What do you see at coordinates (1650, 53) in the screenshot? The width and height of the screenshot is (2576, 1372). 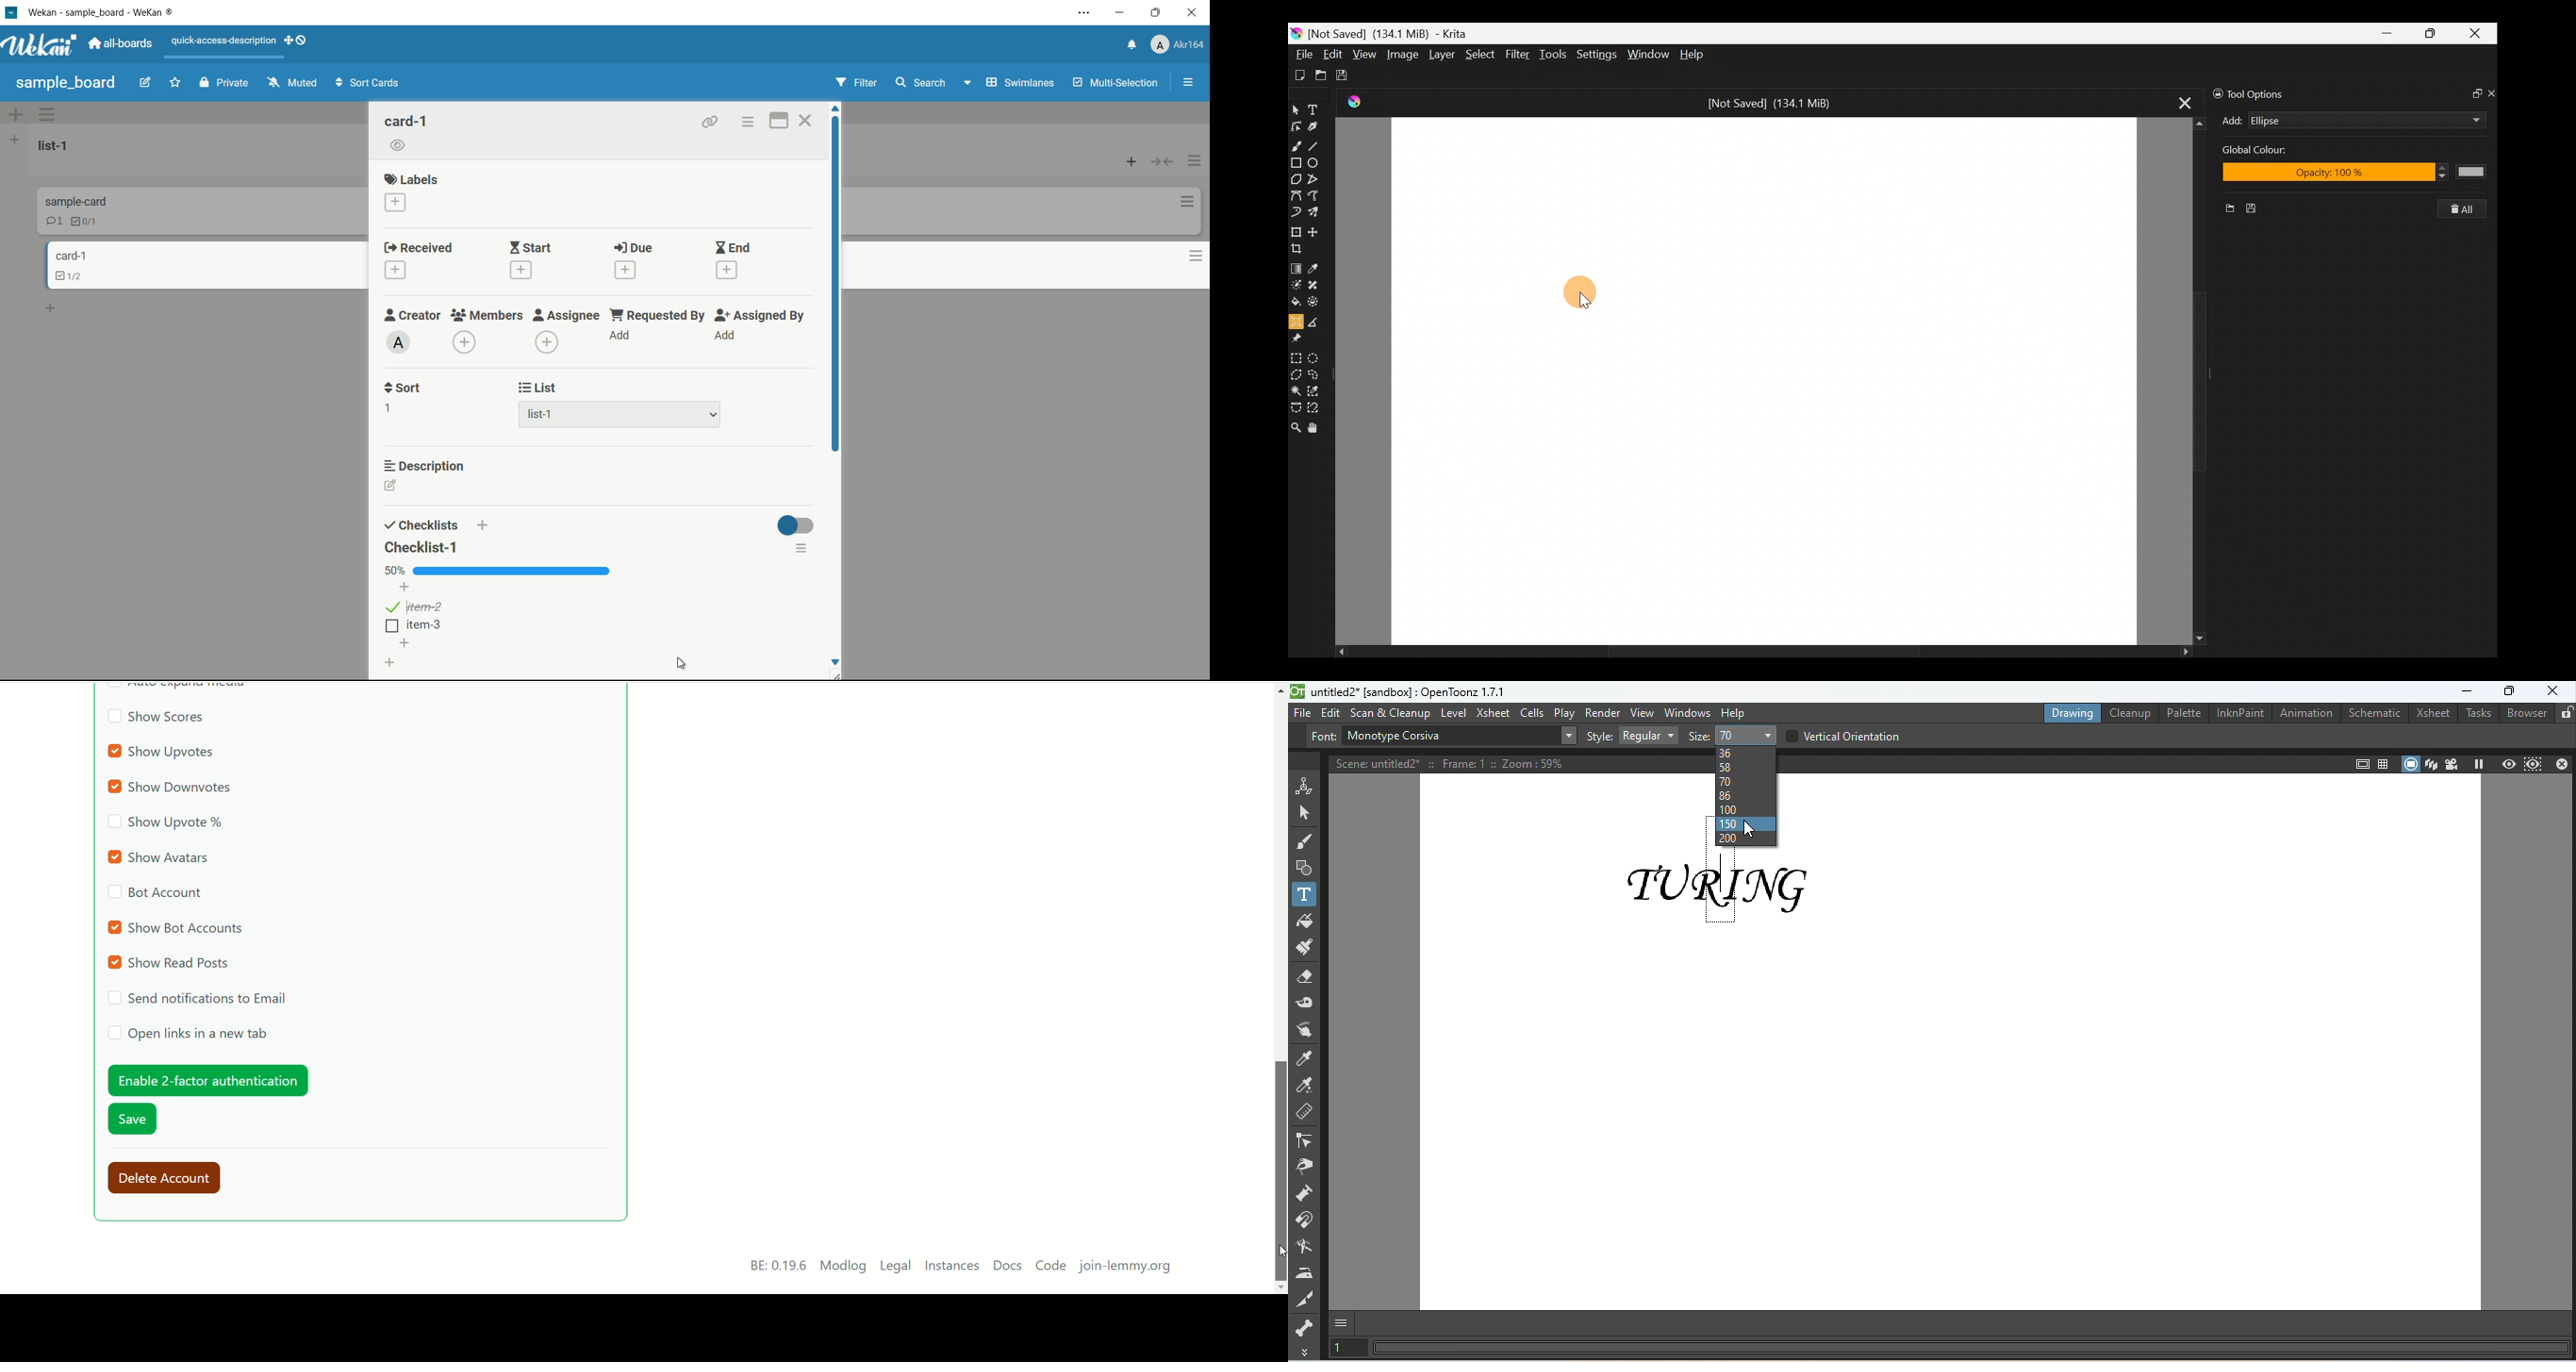 I see `Window` at bounding box center [1650, 53].